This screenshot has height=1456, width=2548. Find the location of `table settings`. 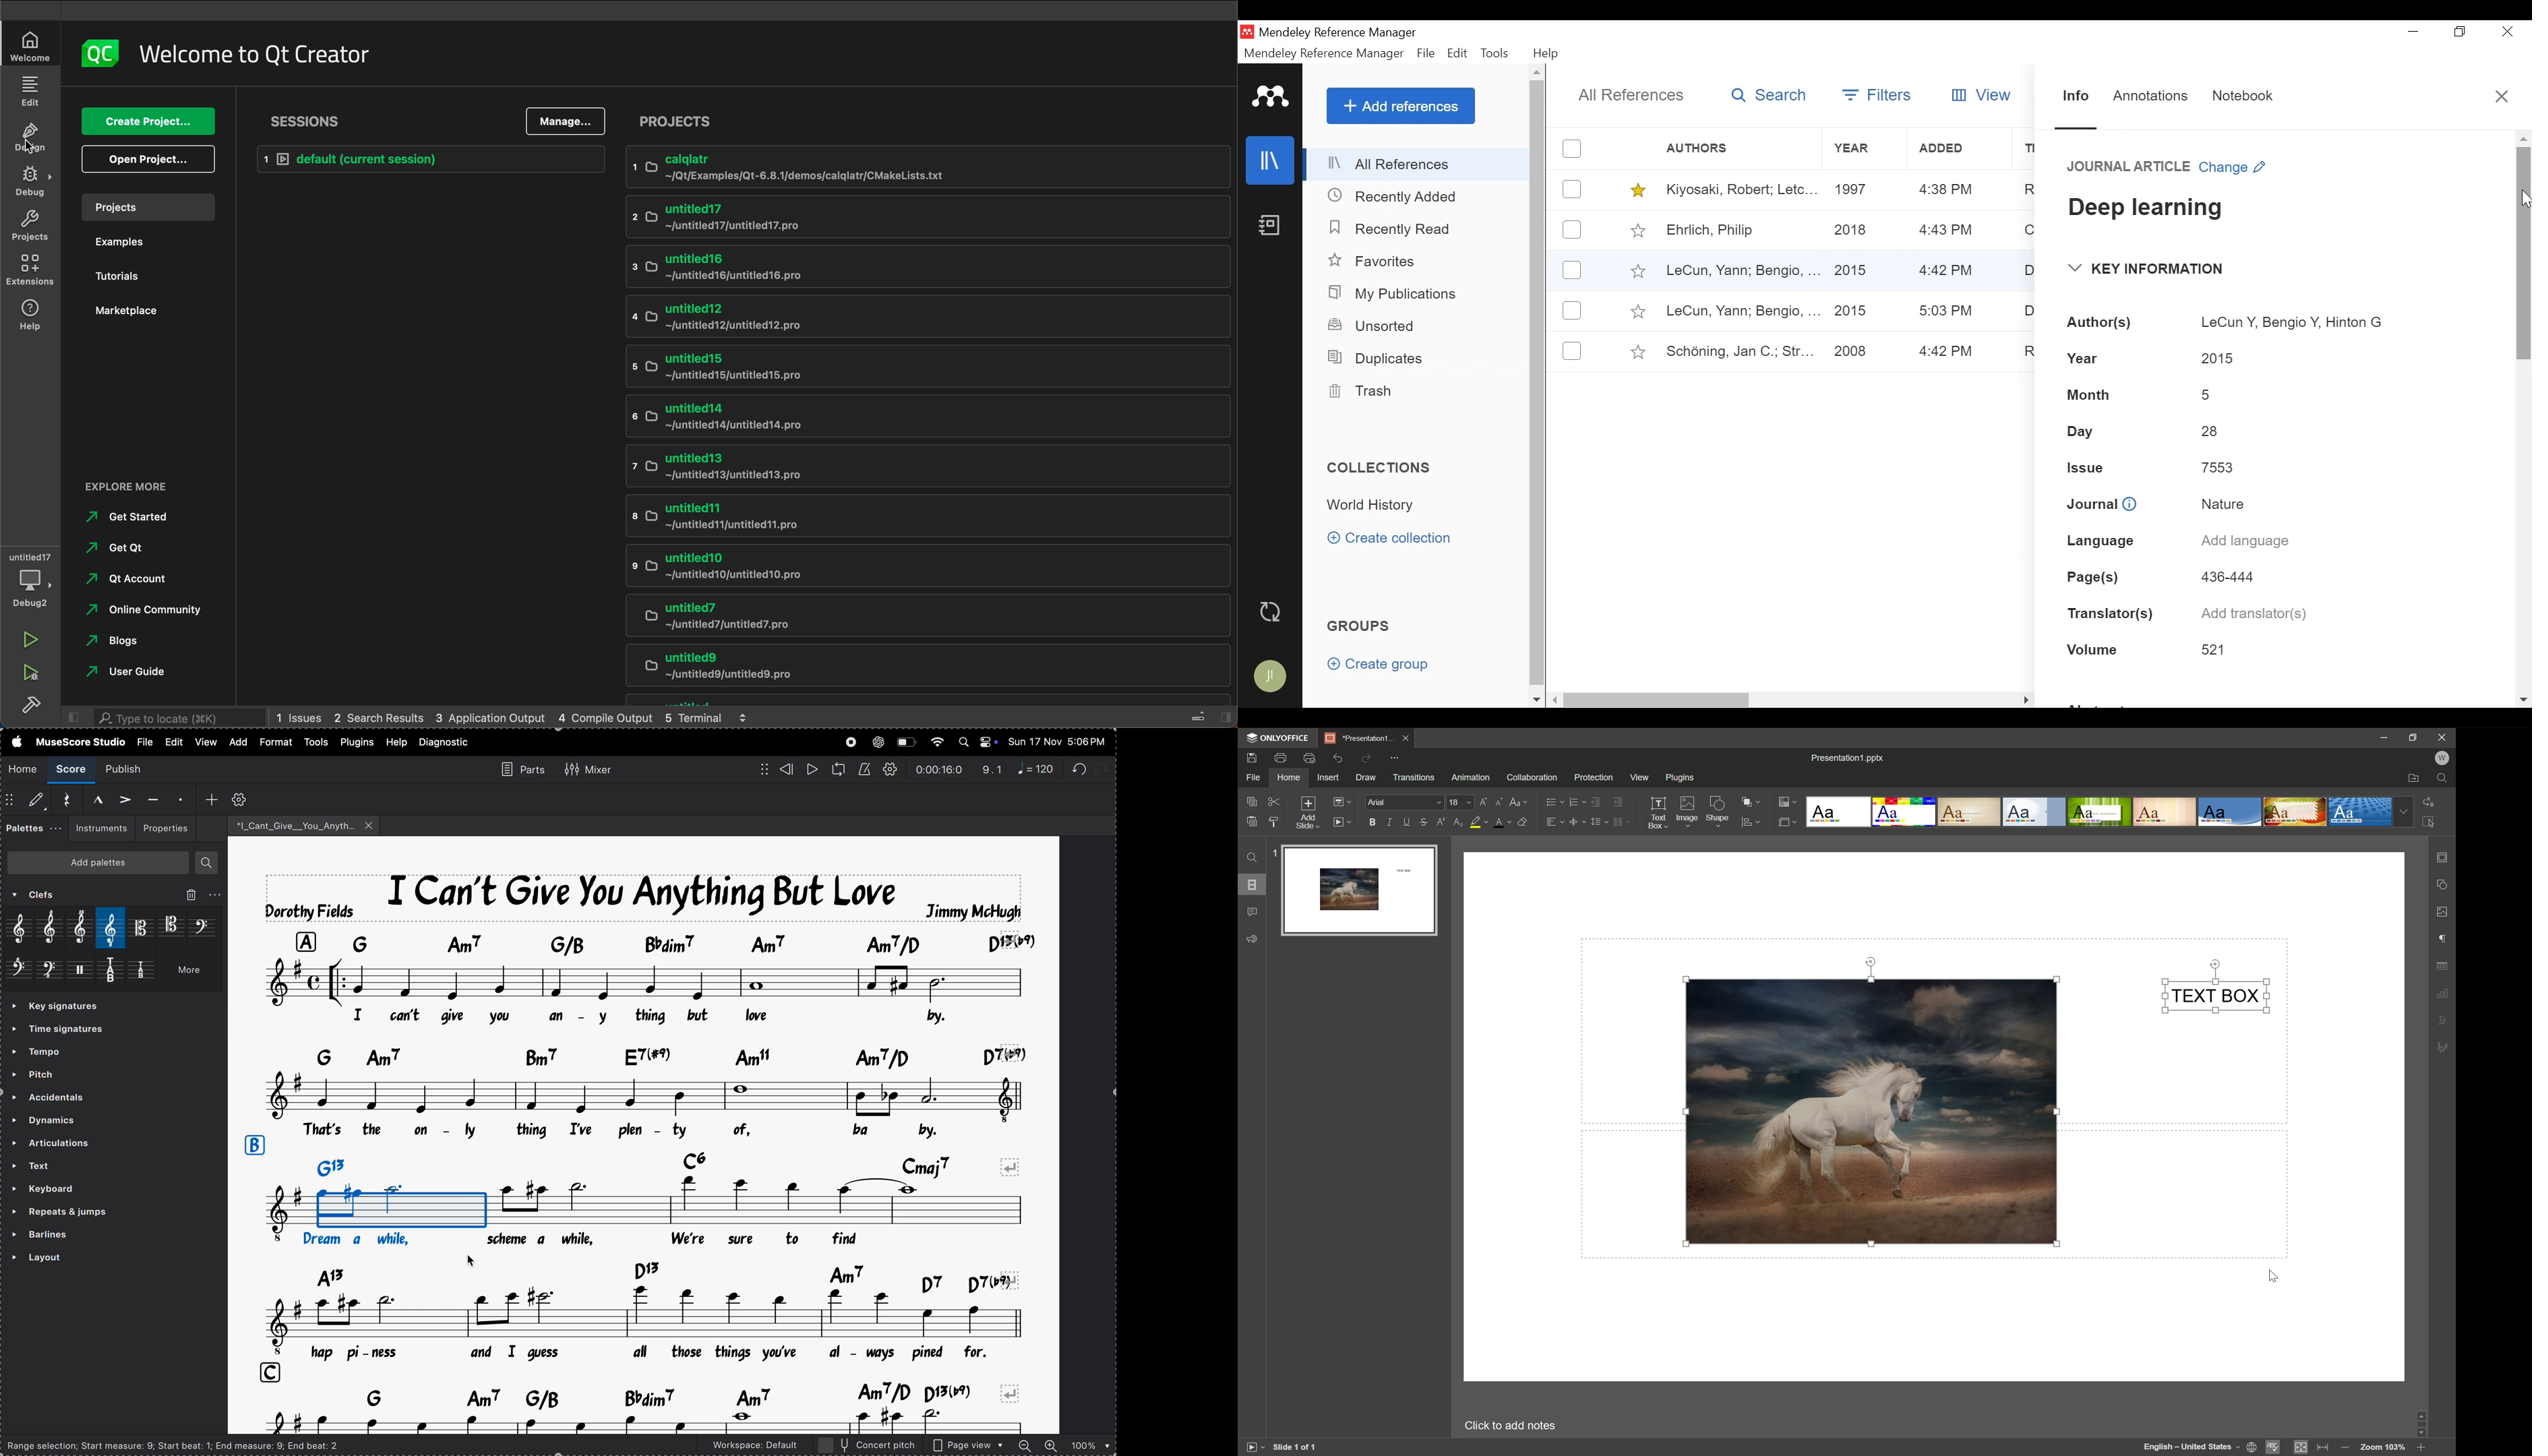

table settings is located at coordinates (2443, 966).